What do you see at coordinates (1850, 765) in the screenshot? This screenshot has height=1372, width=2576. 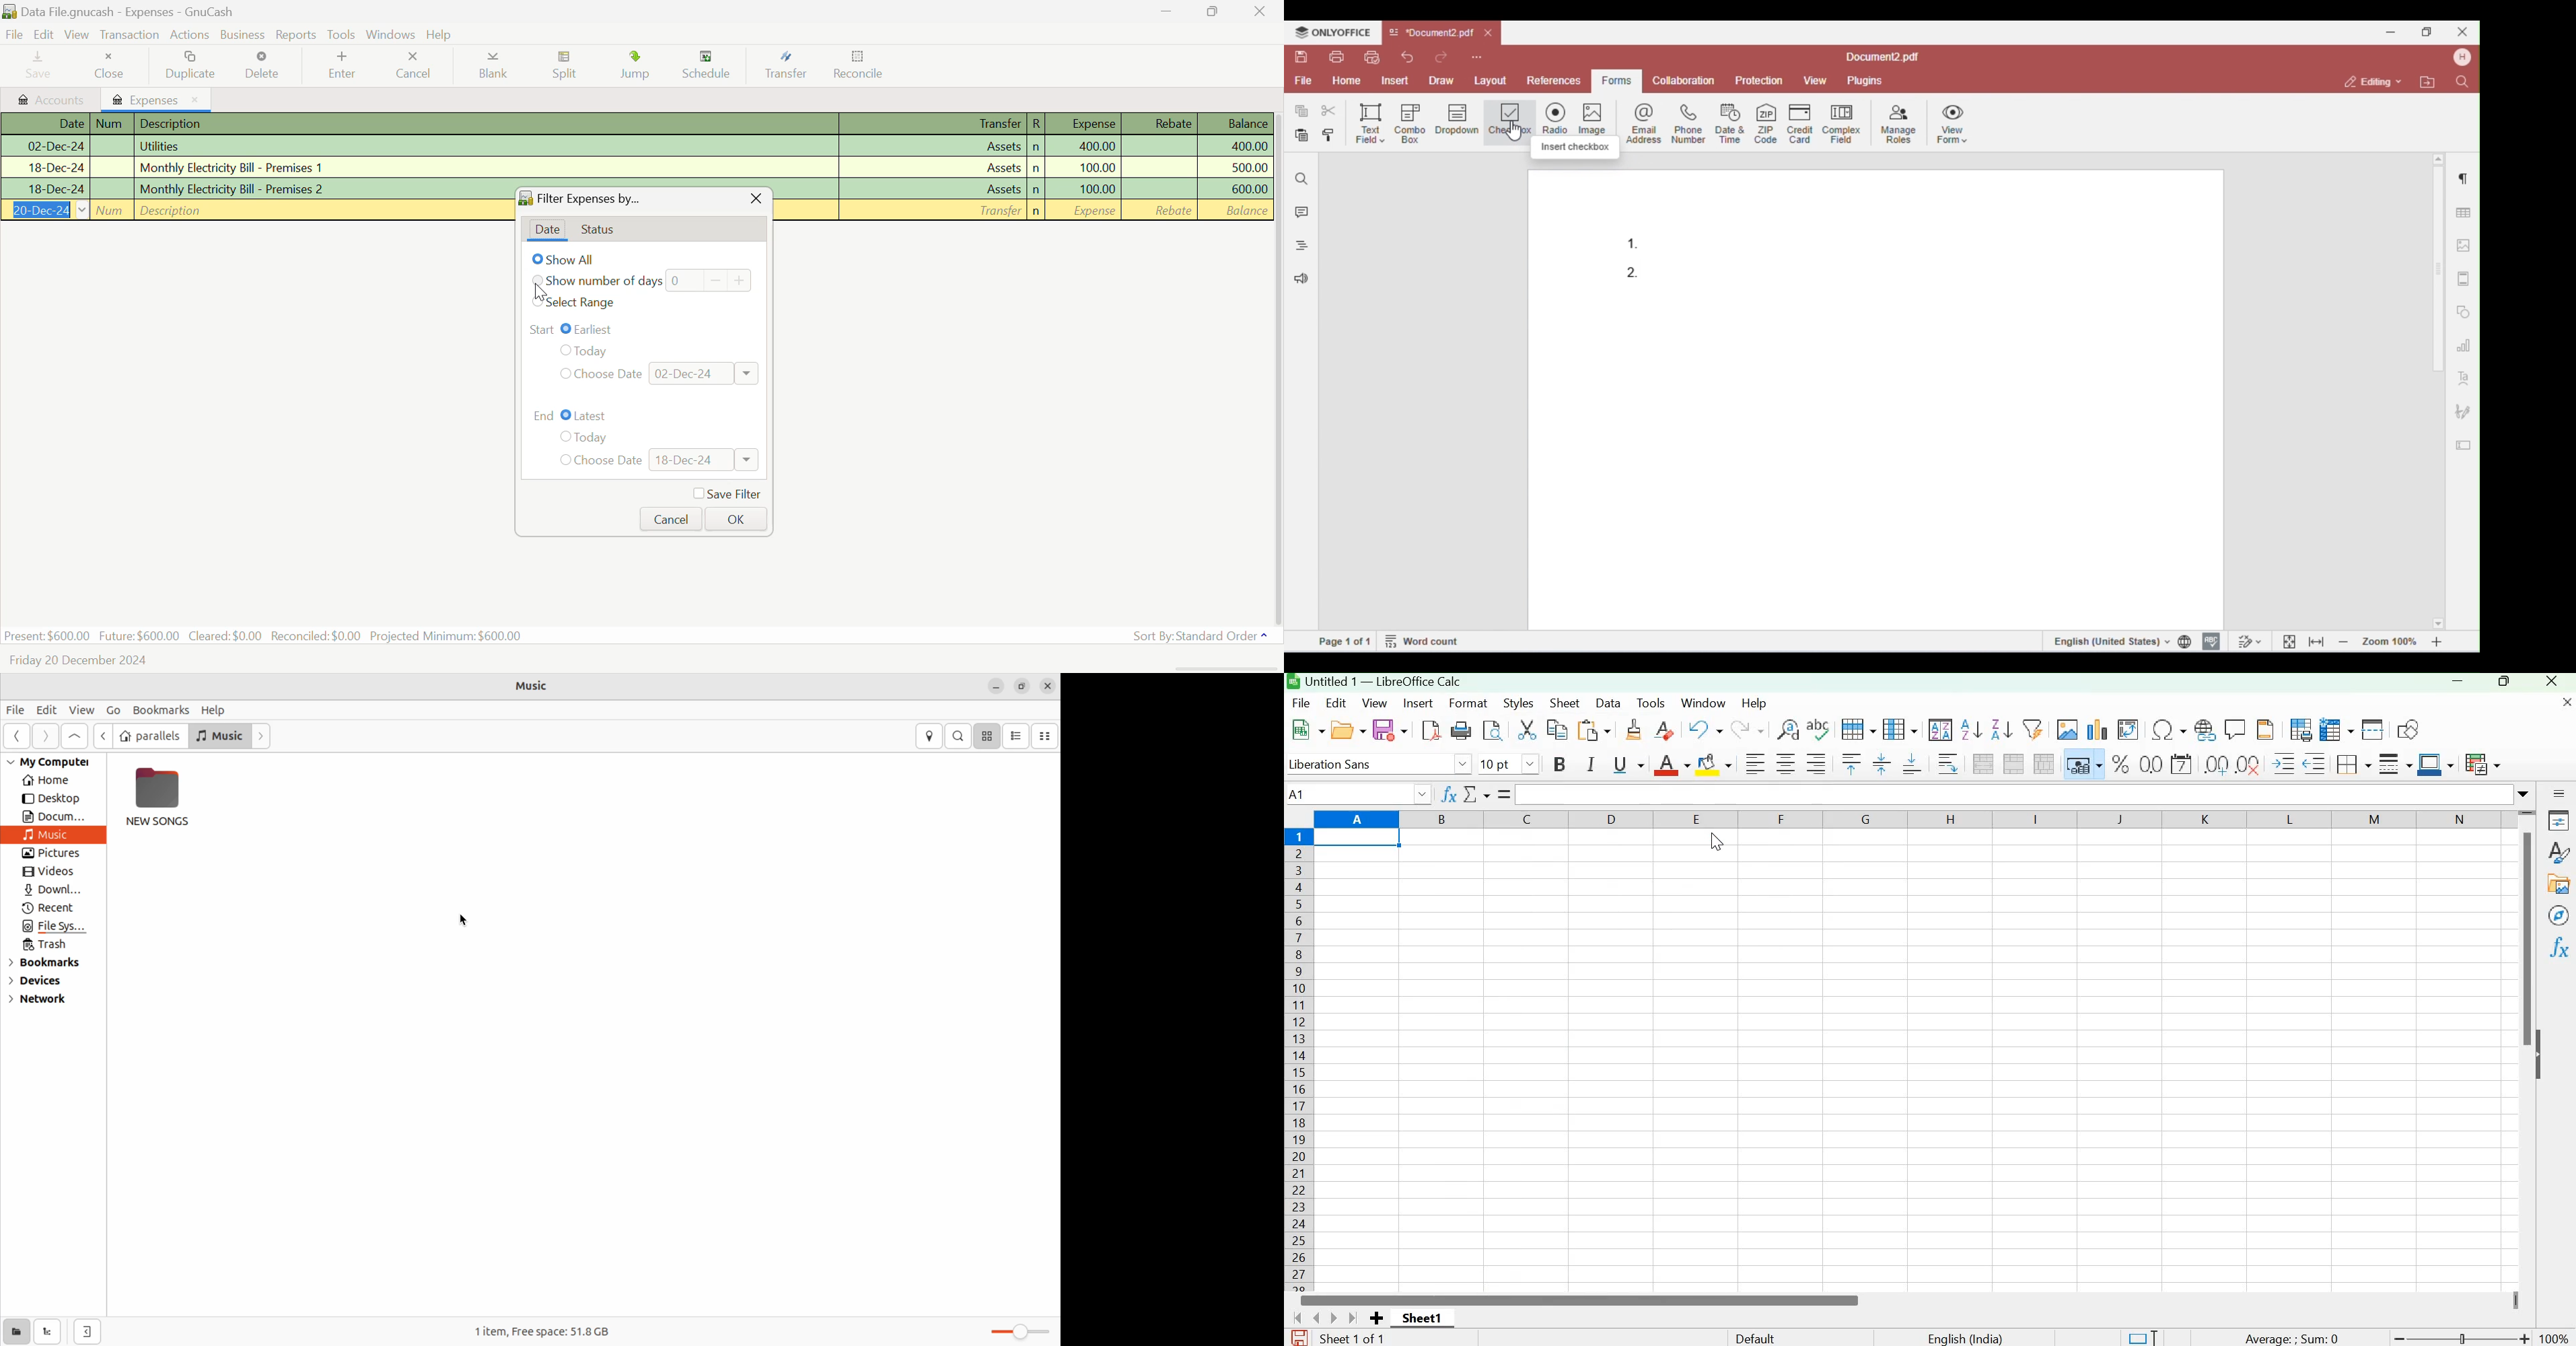 I see `Align top` at bounding box center [1850, 765].